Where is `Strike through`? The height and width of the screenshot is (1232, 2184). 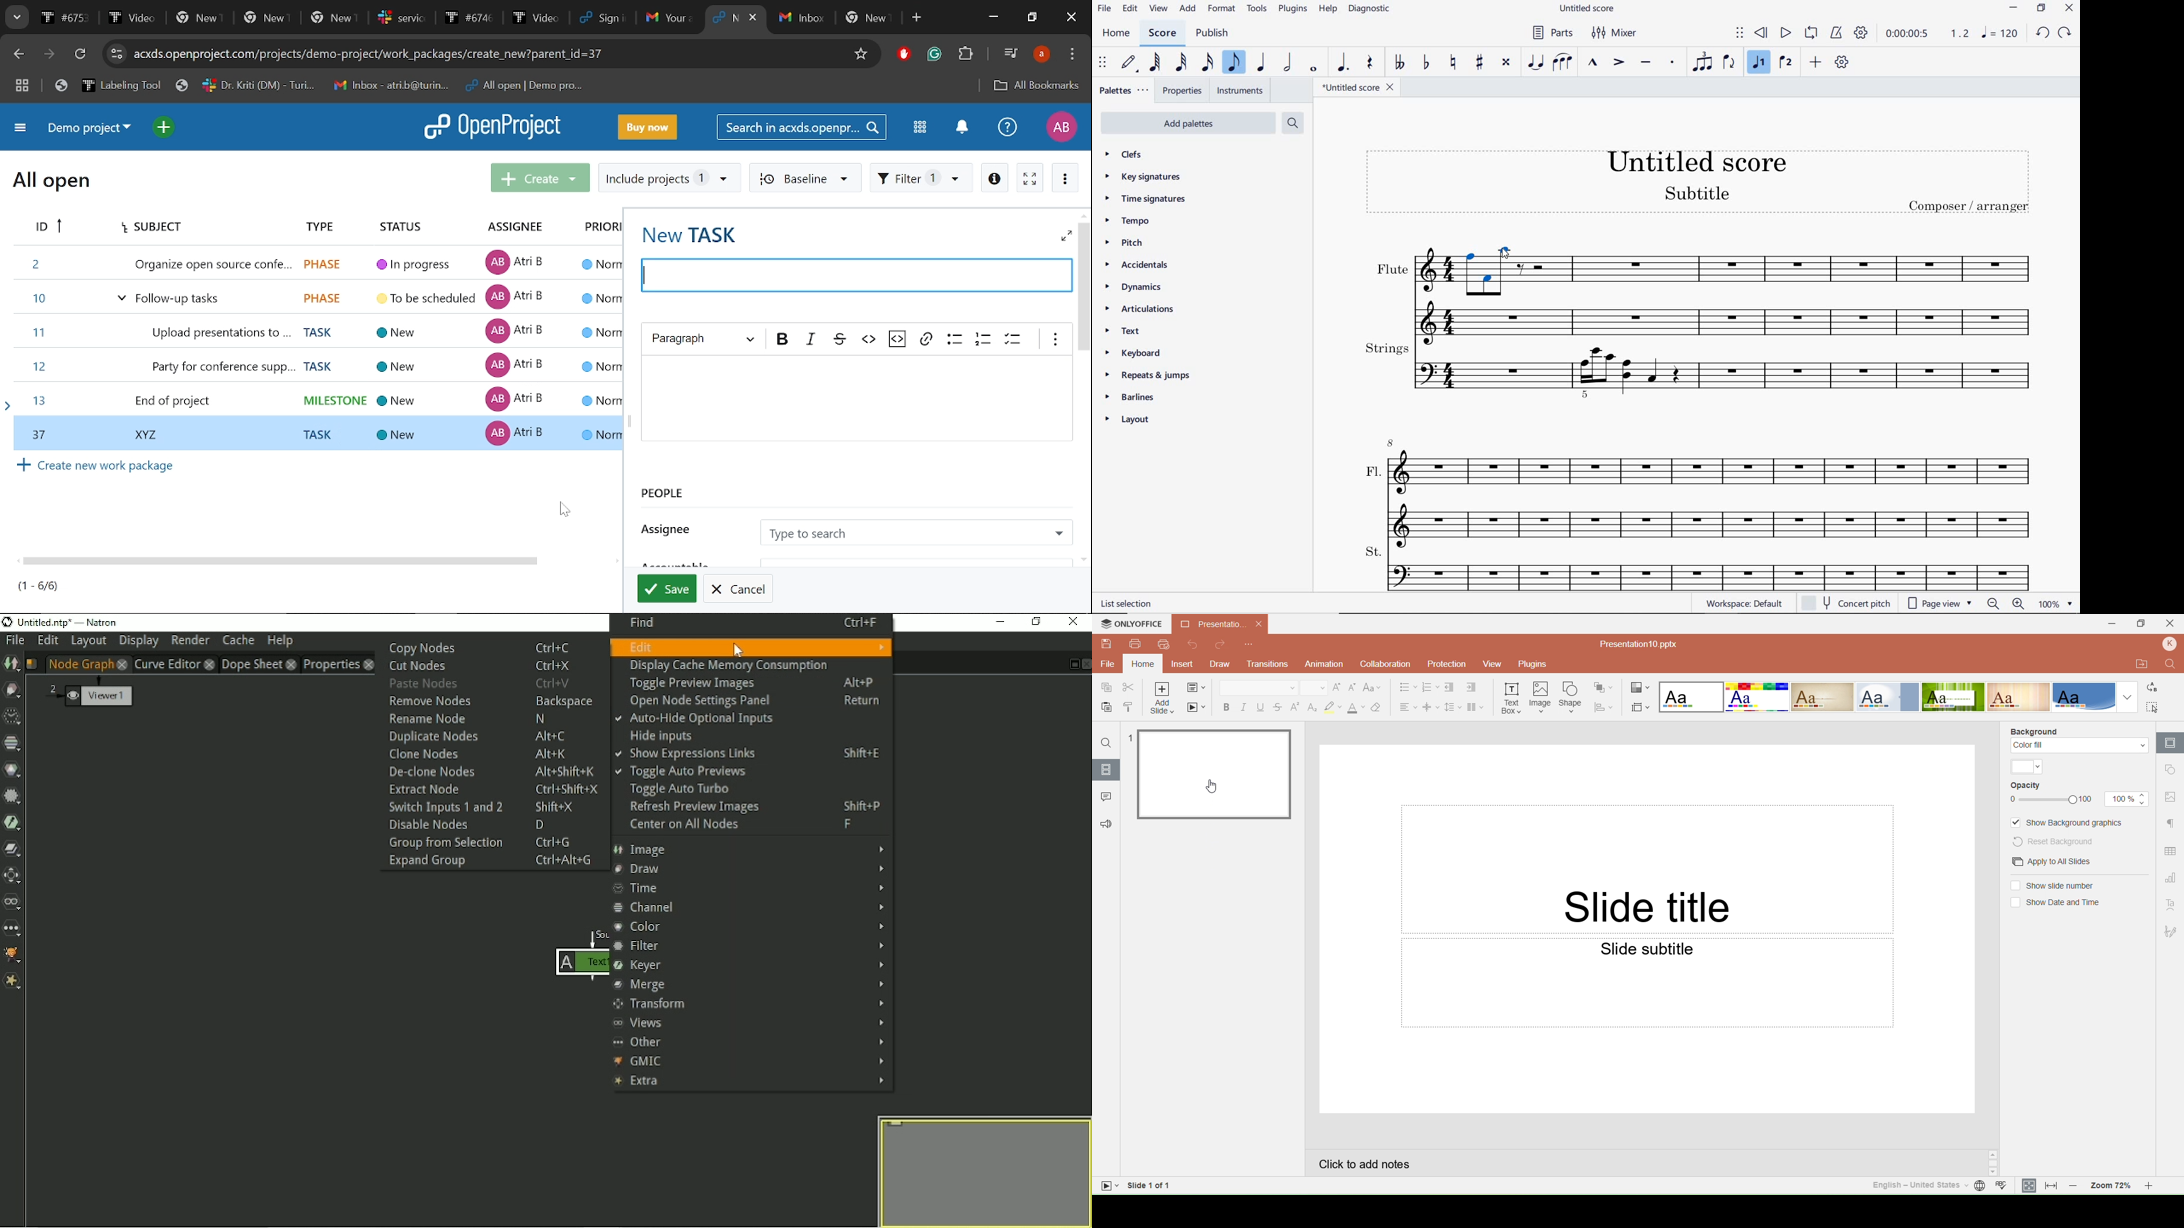
Strike through is located at coordinates (1278, 706).